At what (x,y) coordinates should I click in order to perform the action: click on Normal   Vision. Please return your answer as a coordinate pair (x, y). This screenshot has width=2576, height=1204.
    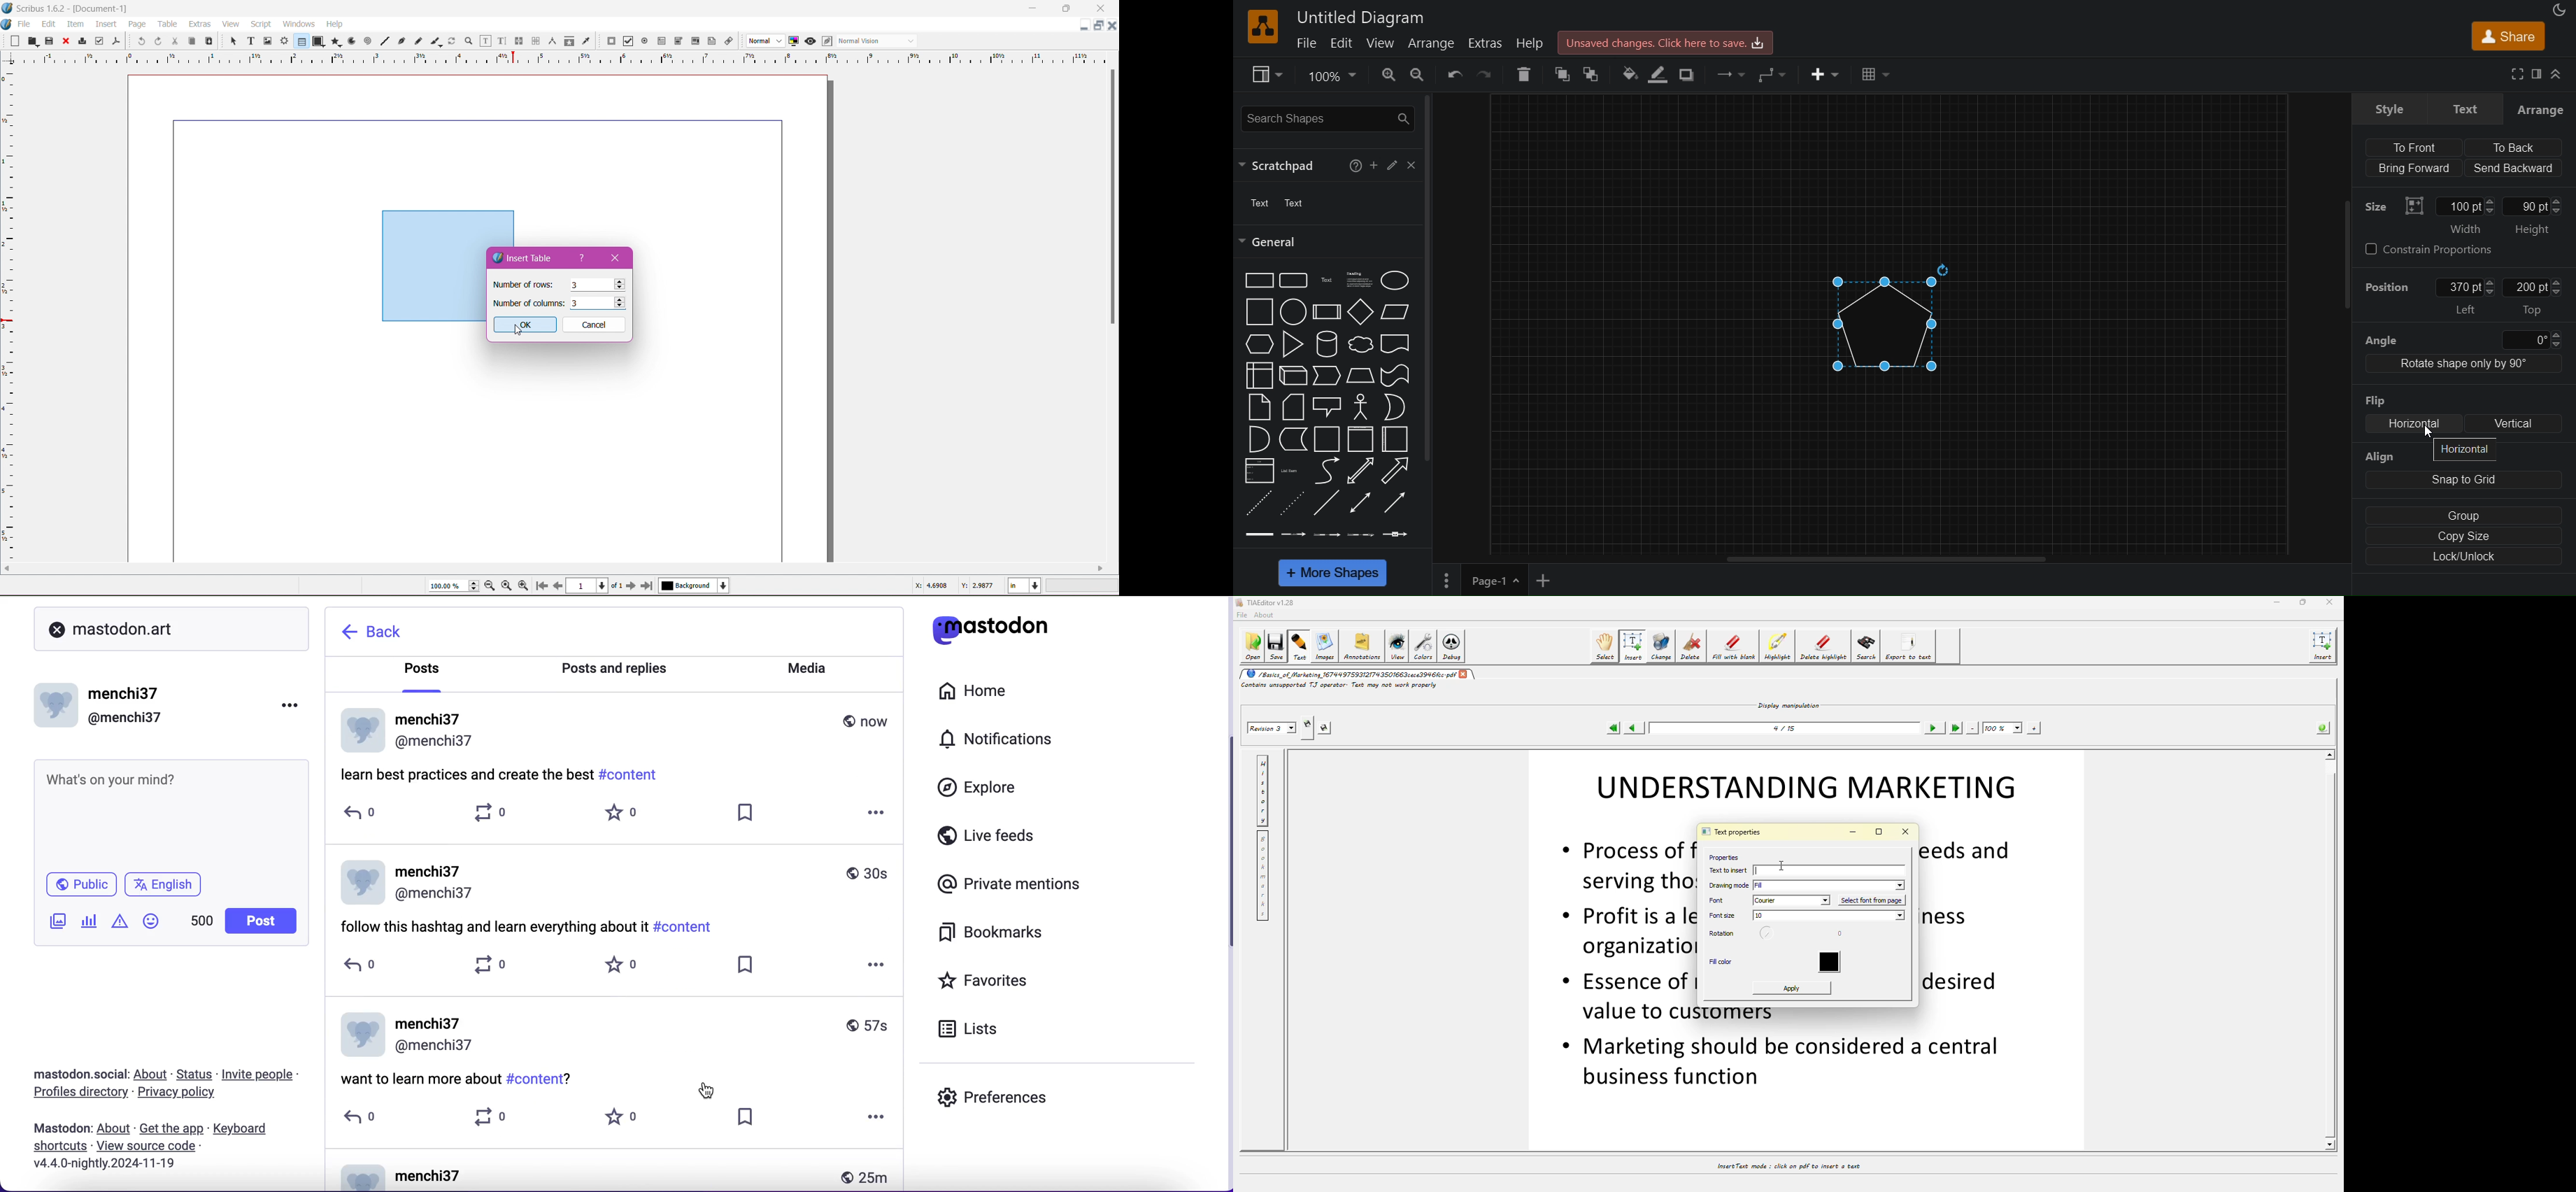
    Looking at the image, I should click on (878, 40).